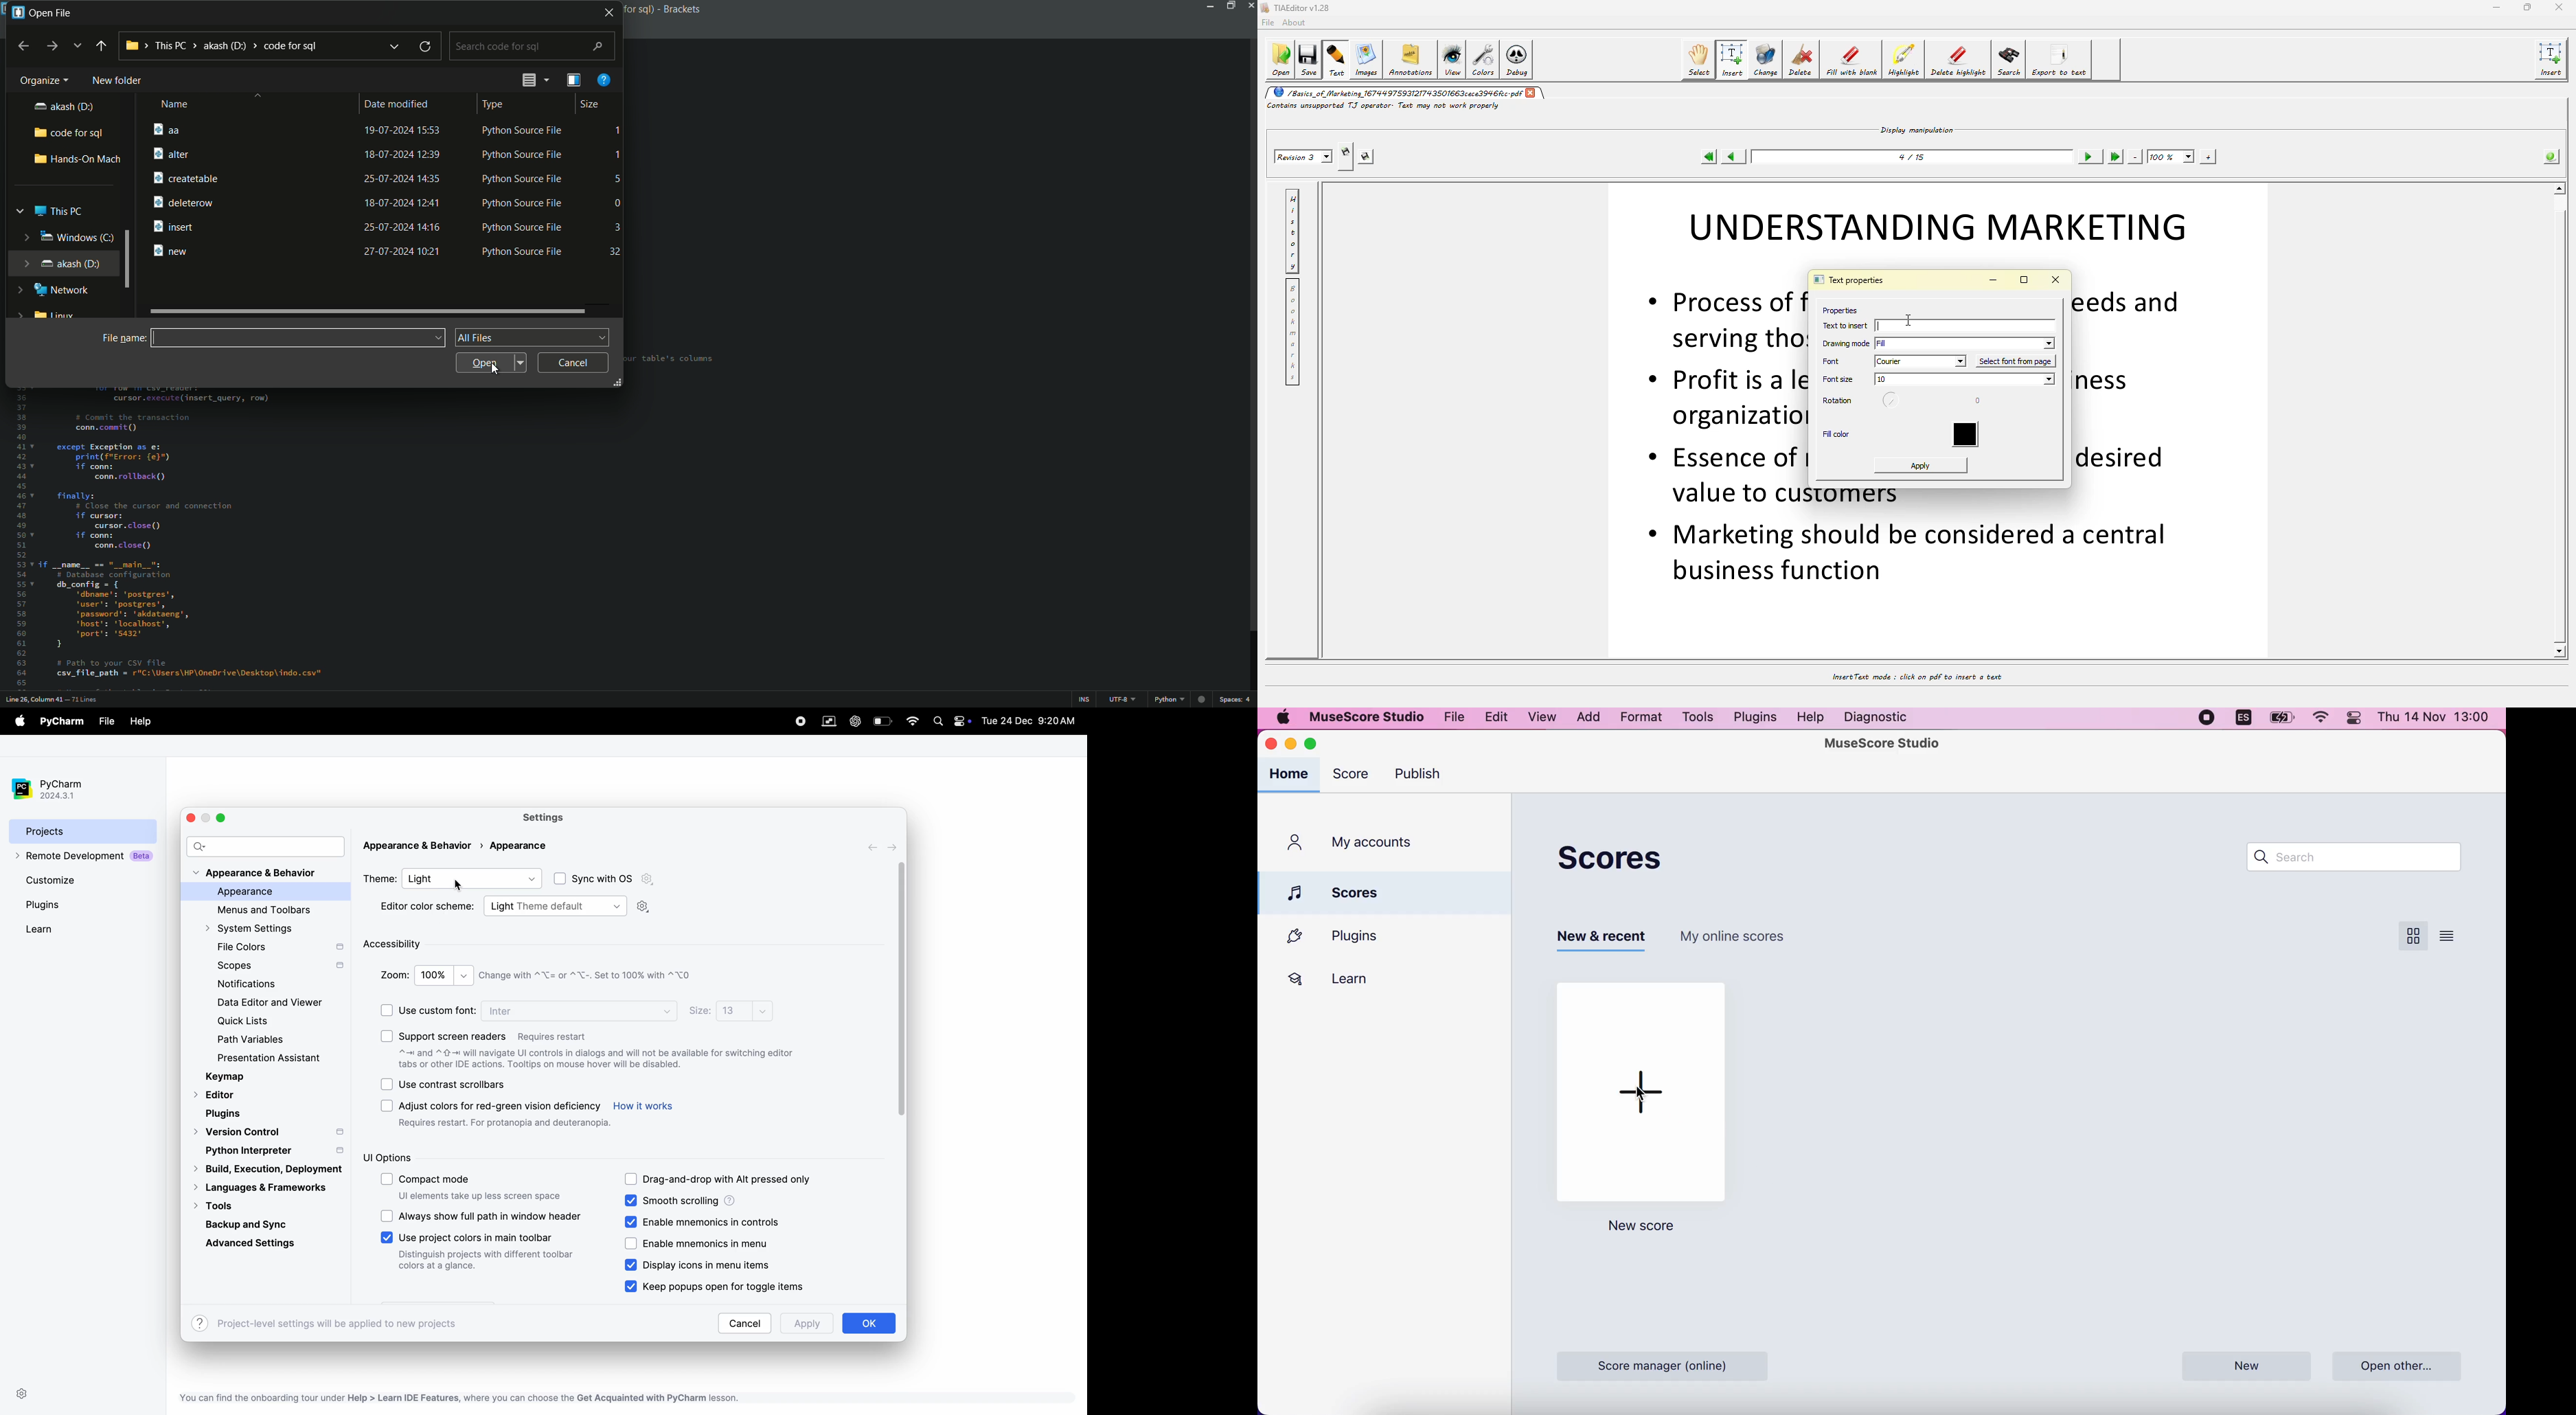 The image size is (2576, 1428). What do you see at coordinates (1282, 717) in the screenshot?
I see `mac logo` at bounding box center [1282, 717].